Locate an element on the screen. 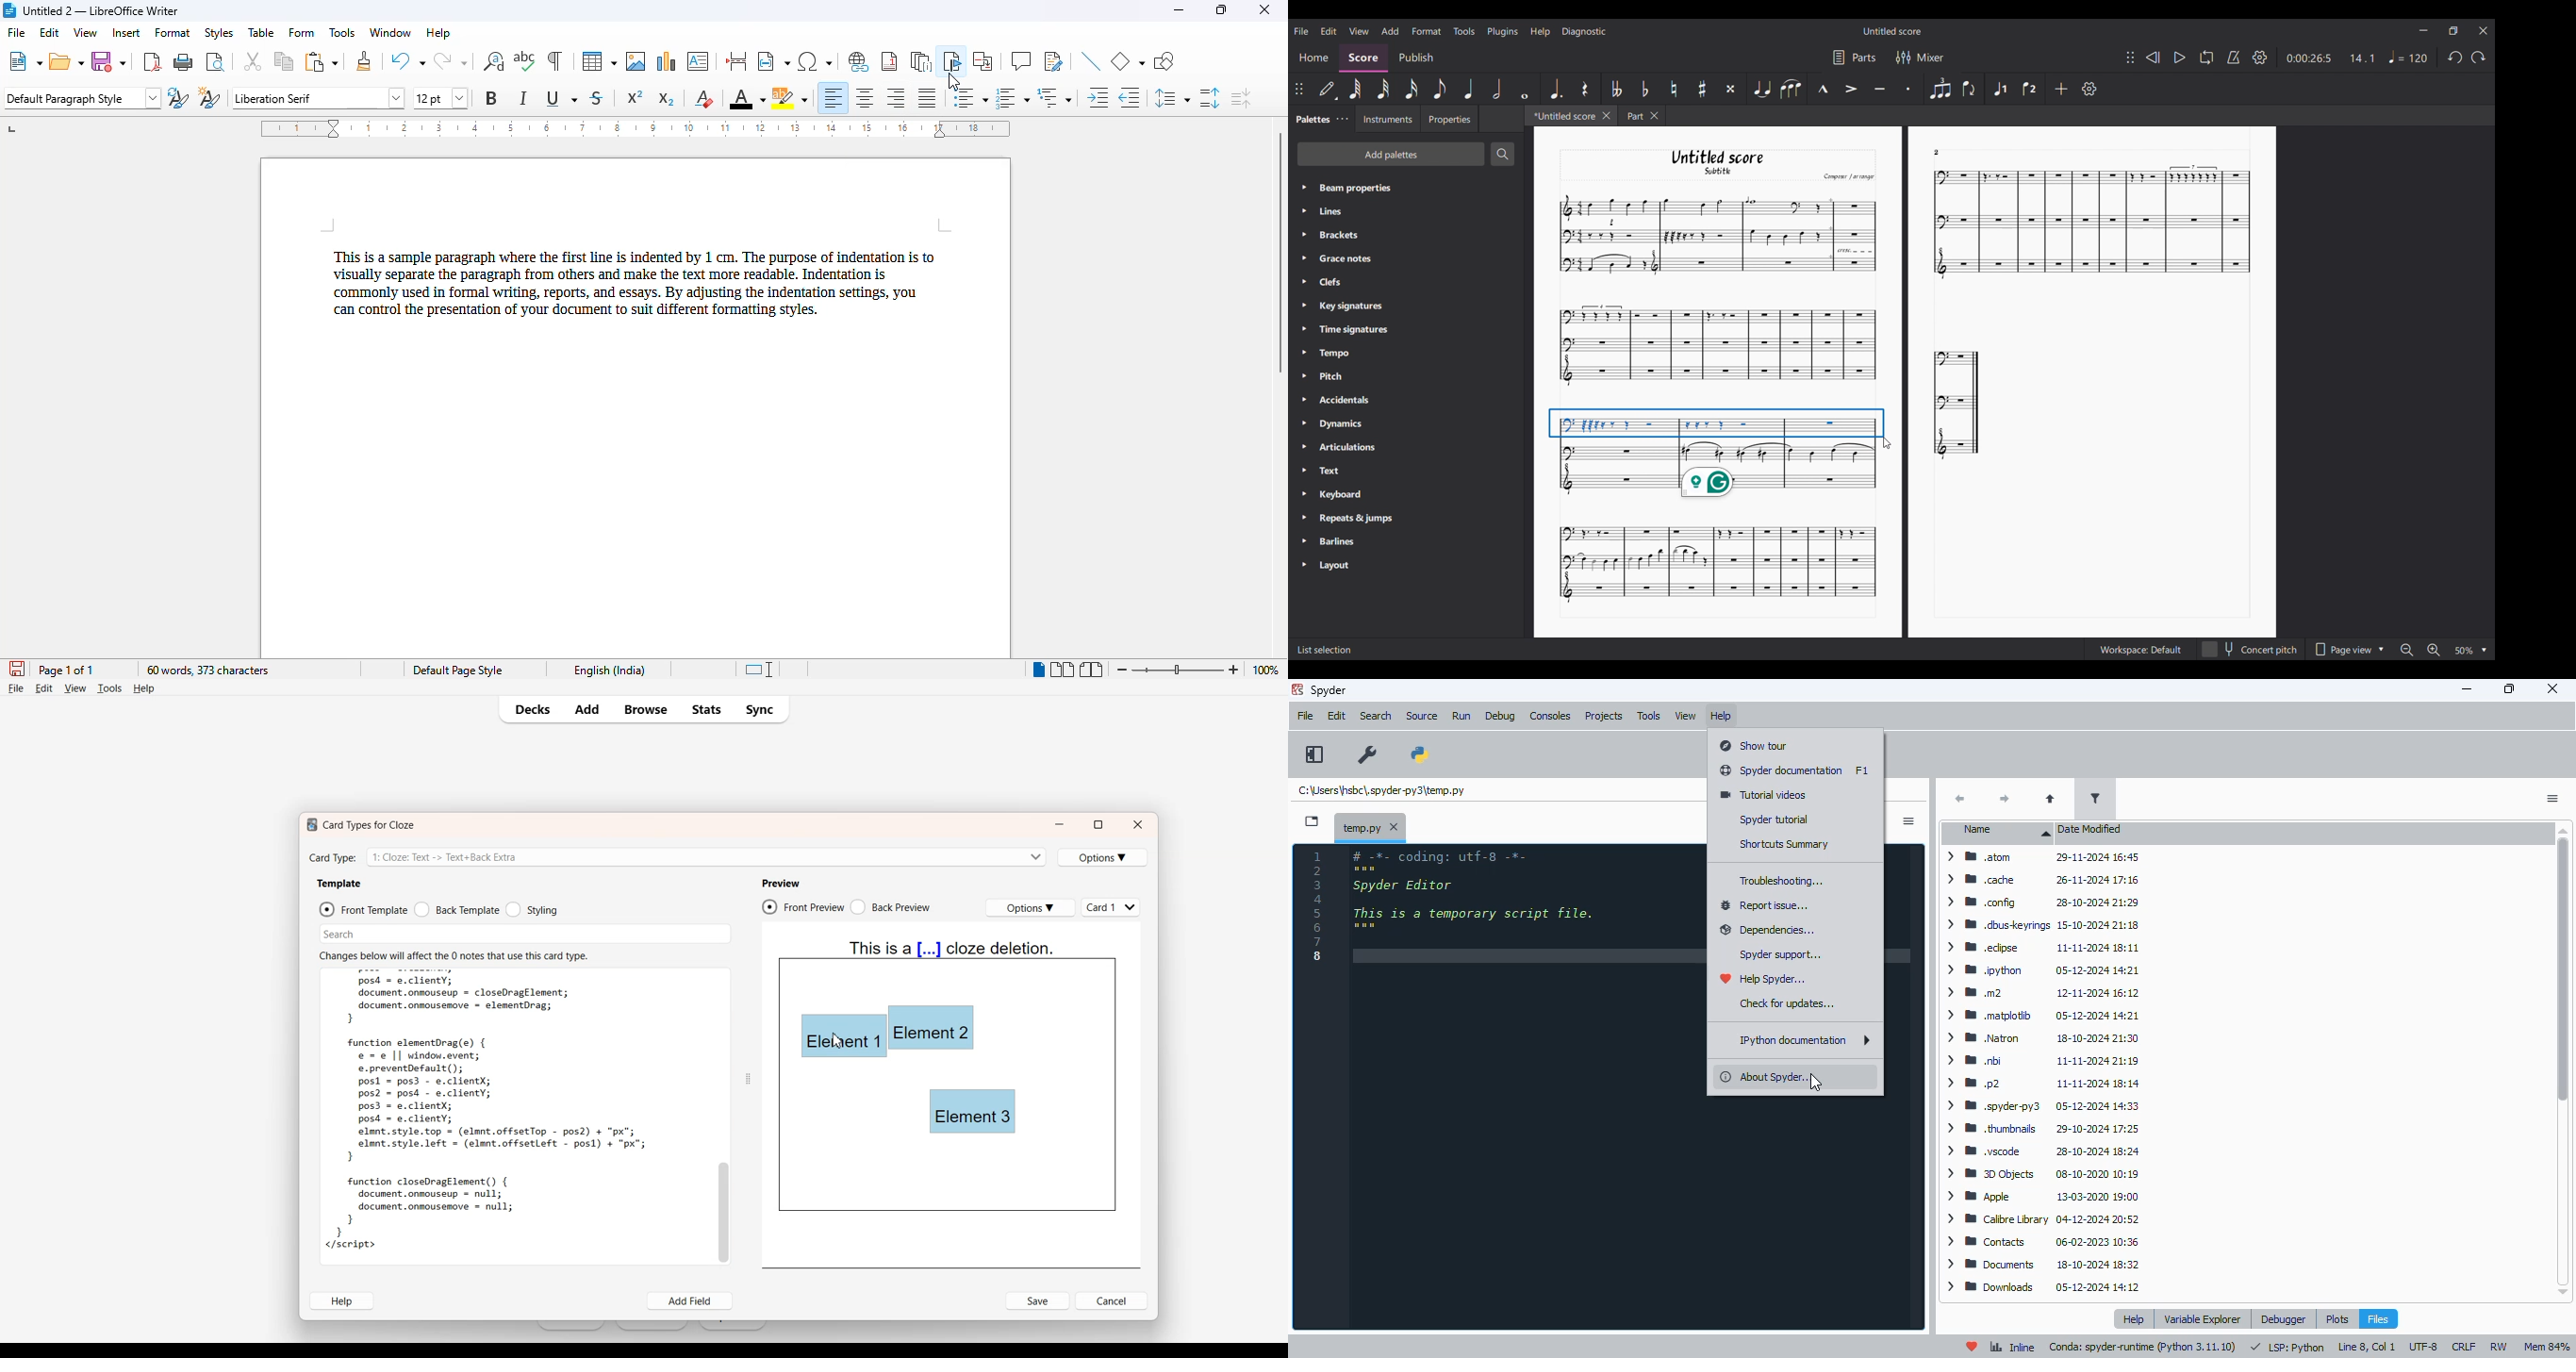 The image size is (2576, 1372). run is located at coordinates (1461, 717).